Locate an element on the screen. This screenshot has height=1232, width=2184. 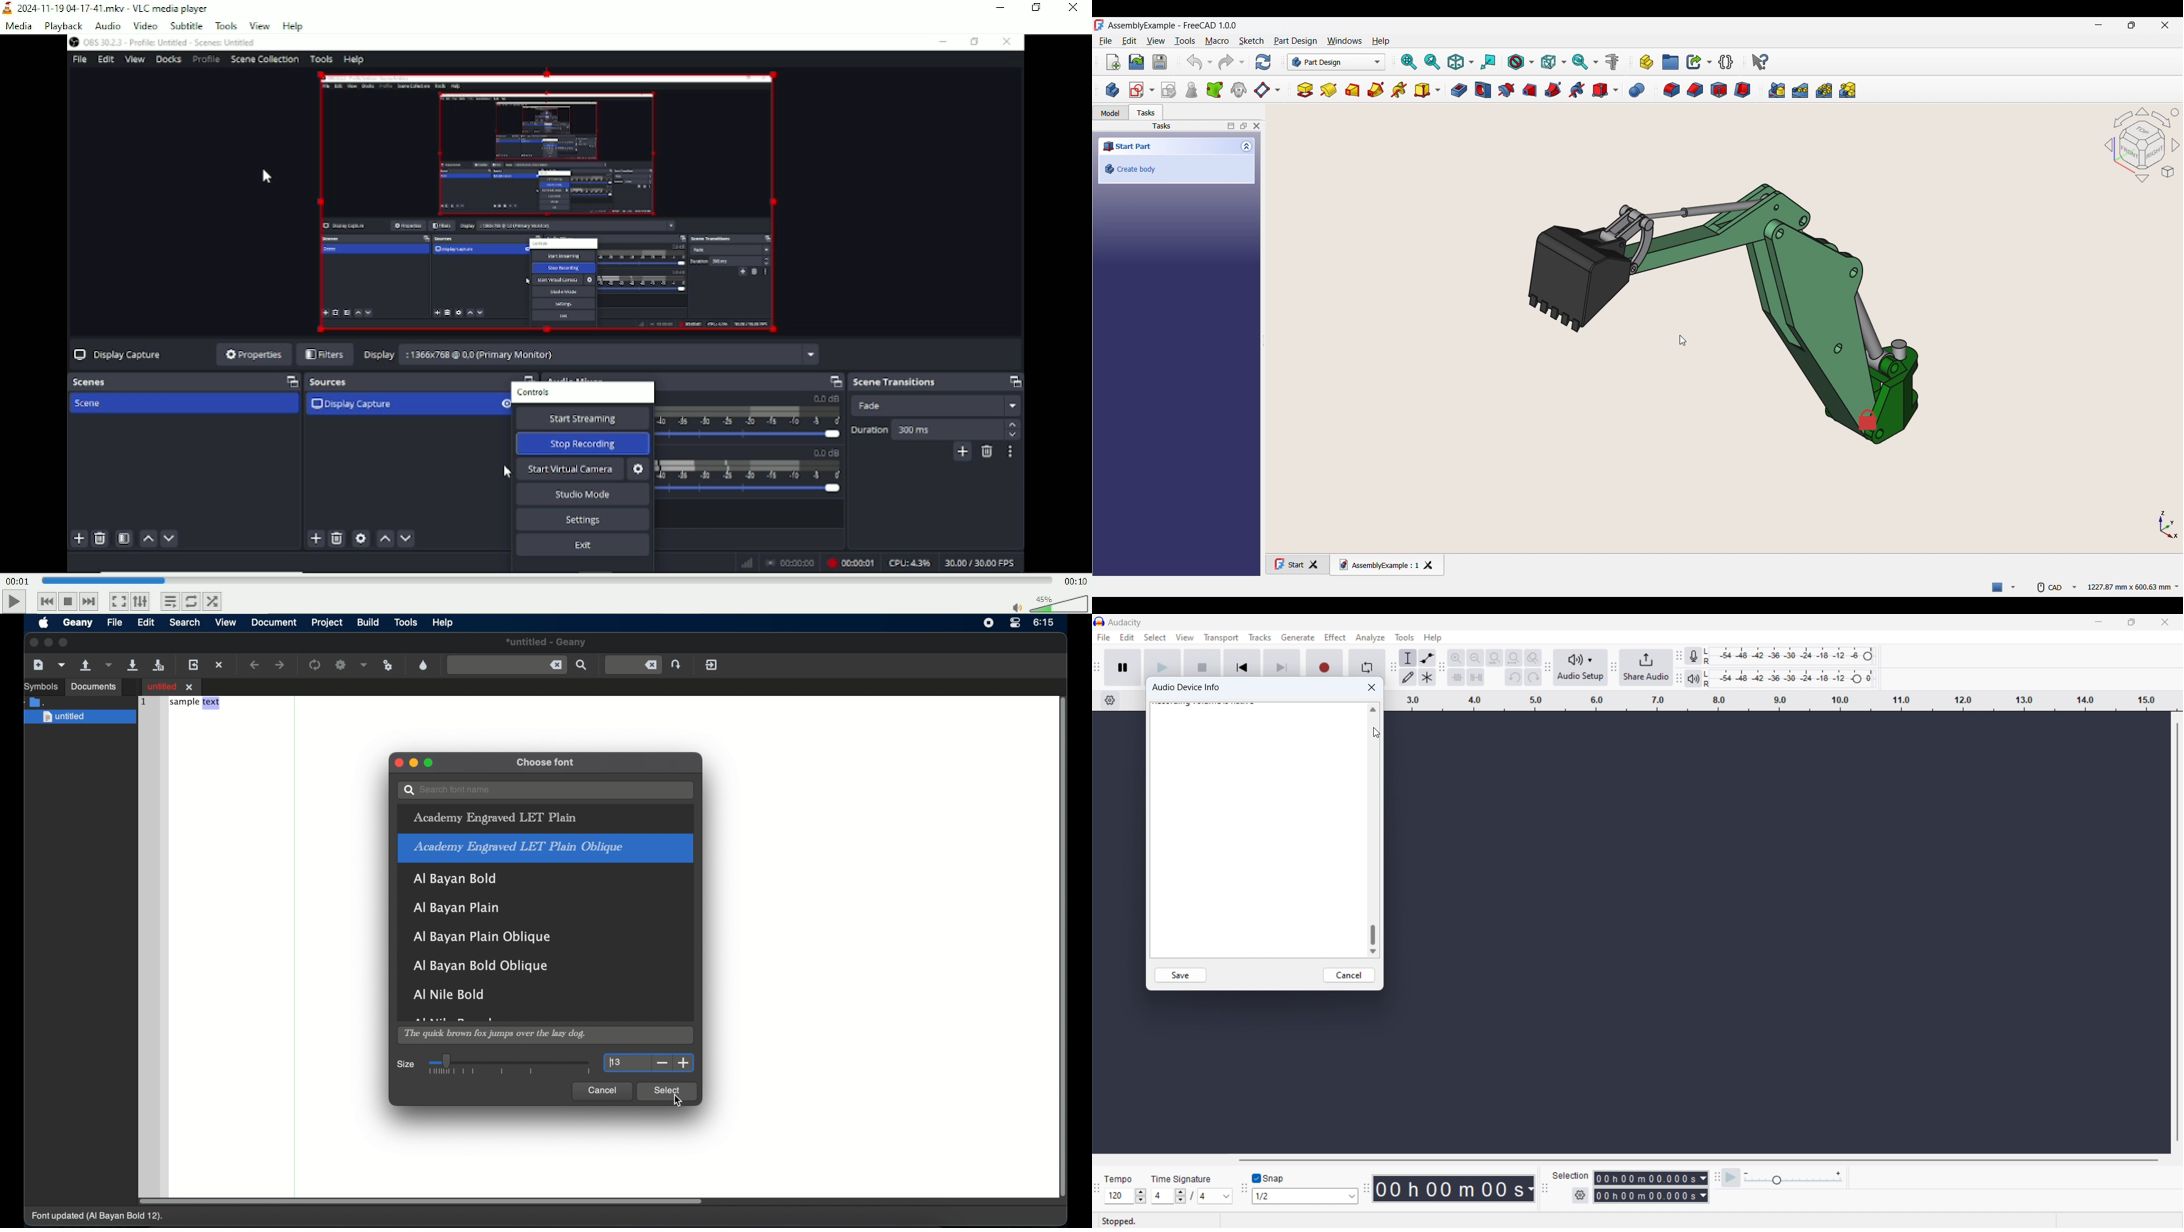
the quick brown fox jumps over the lazy dog is located at coordinates (496, 1035).